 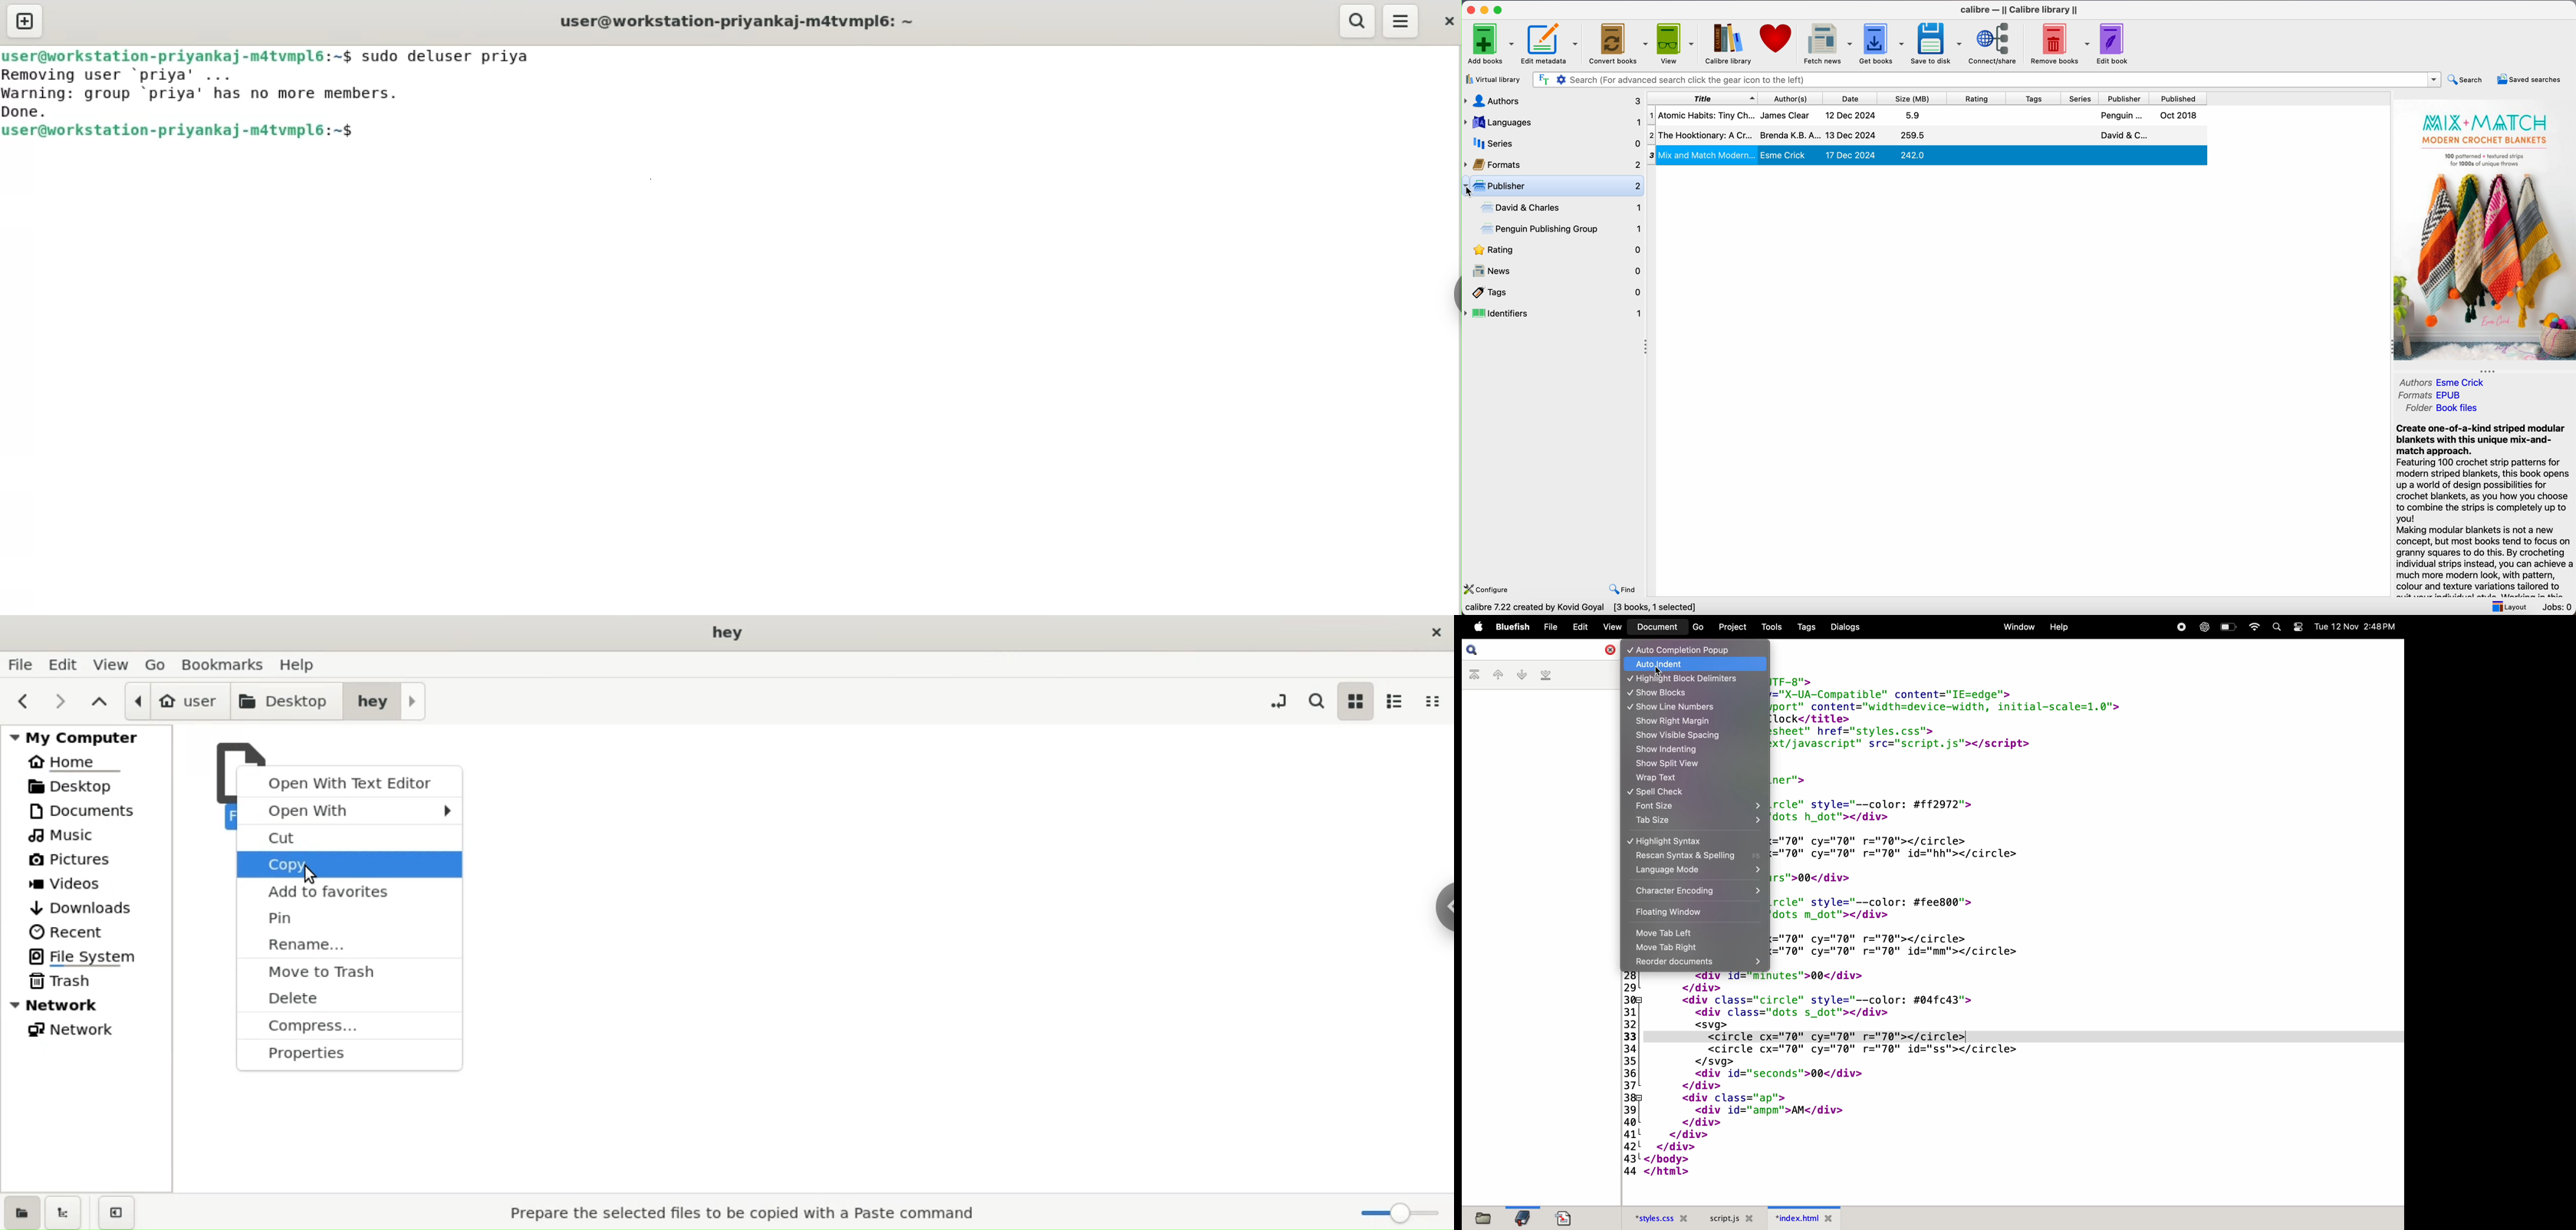 I want to click on author(s), so click(x=1794, y=98).